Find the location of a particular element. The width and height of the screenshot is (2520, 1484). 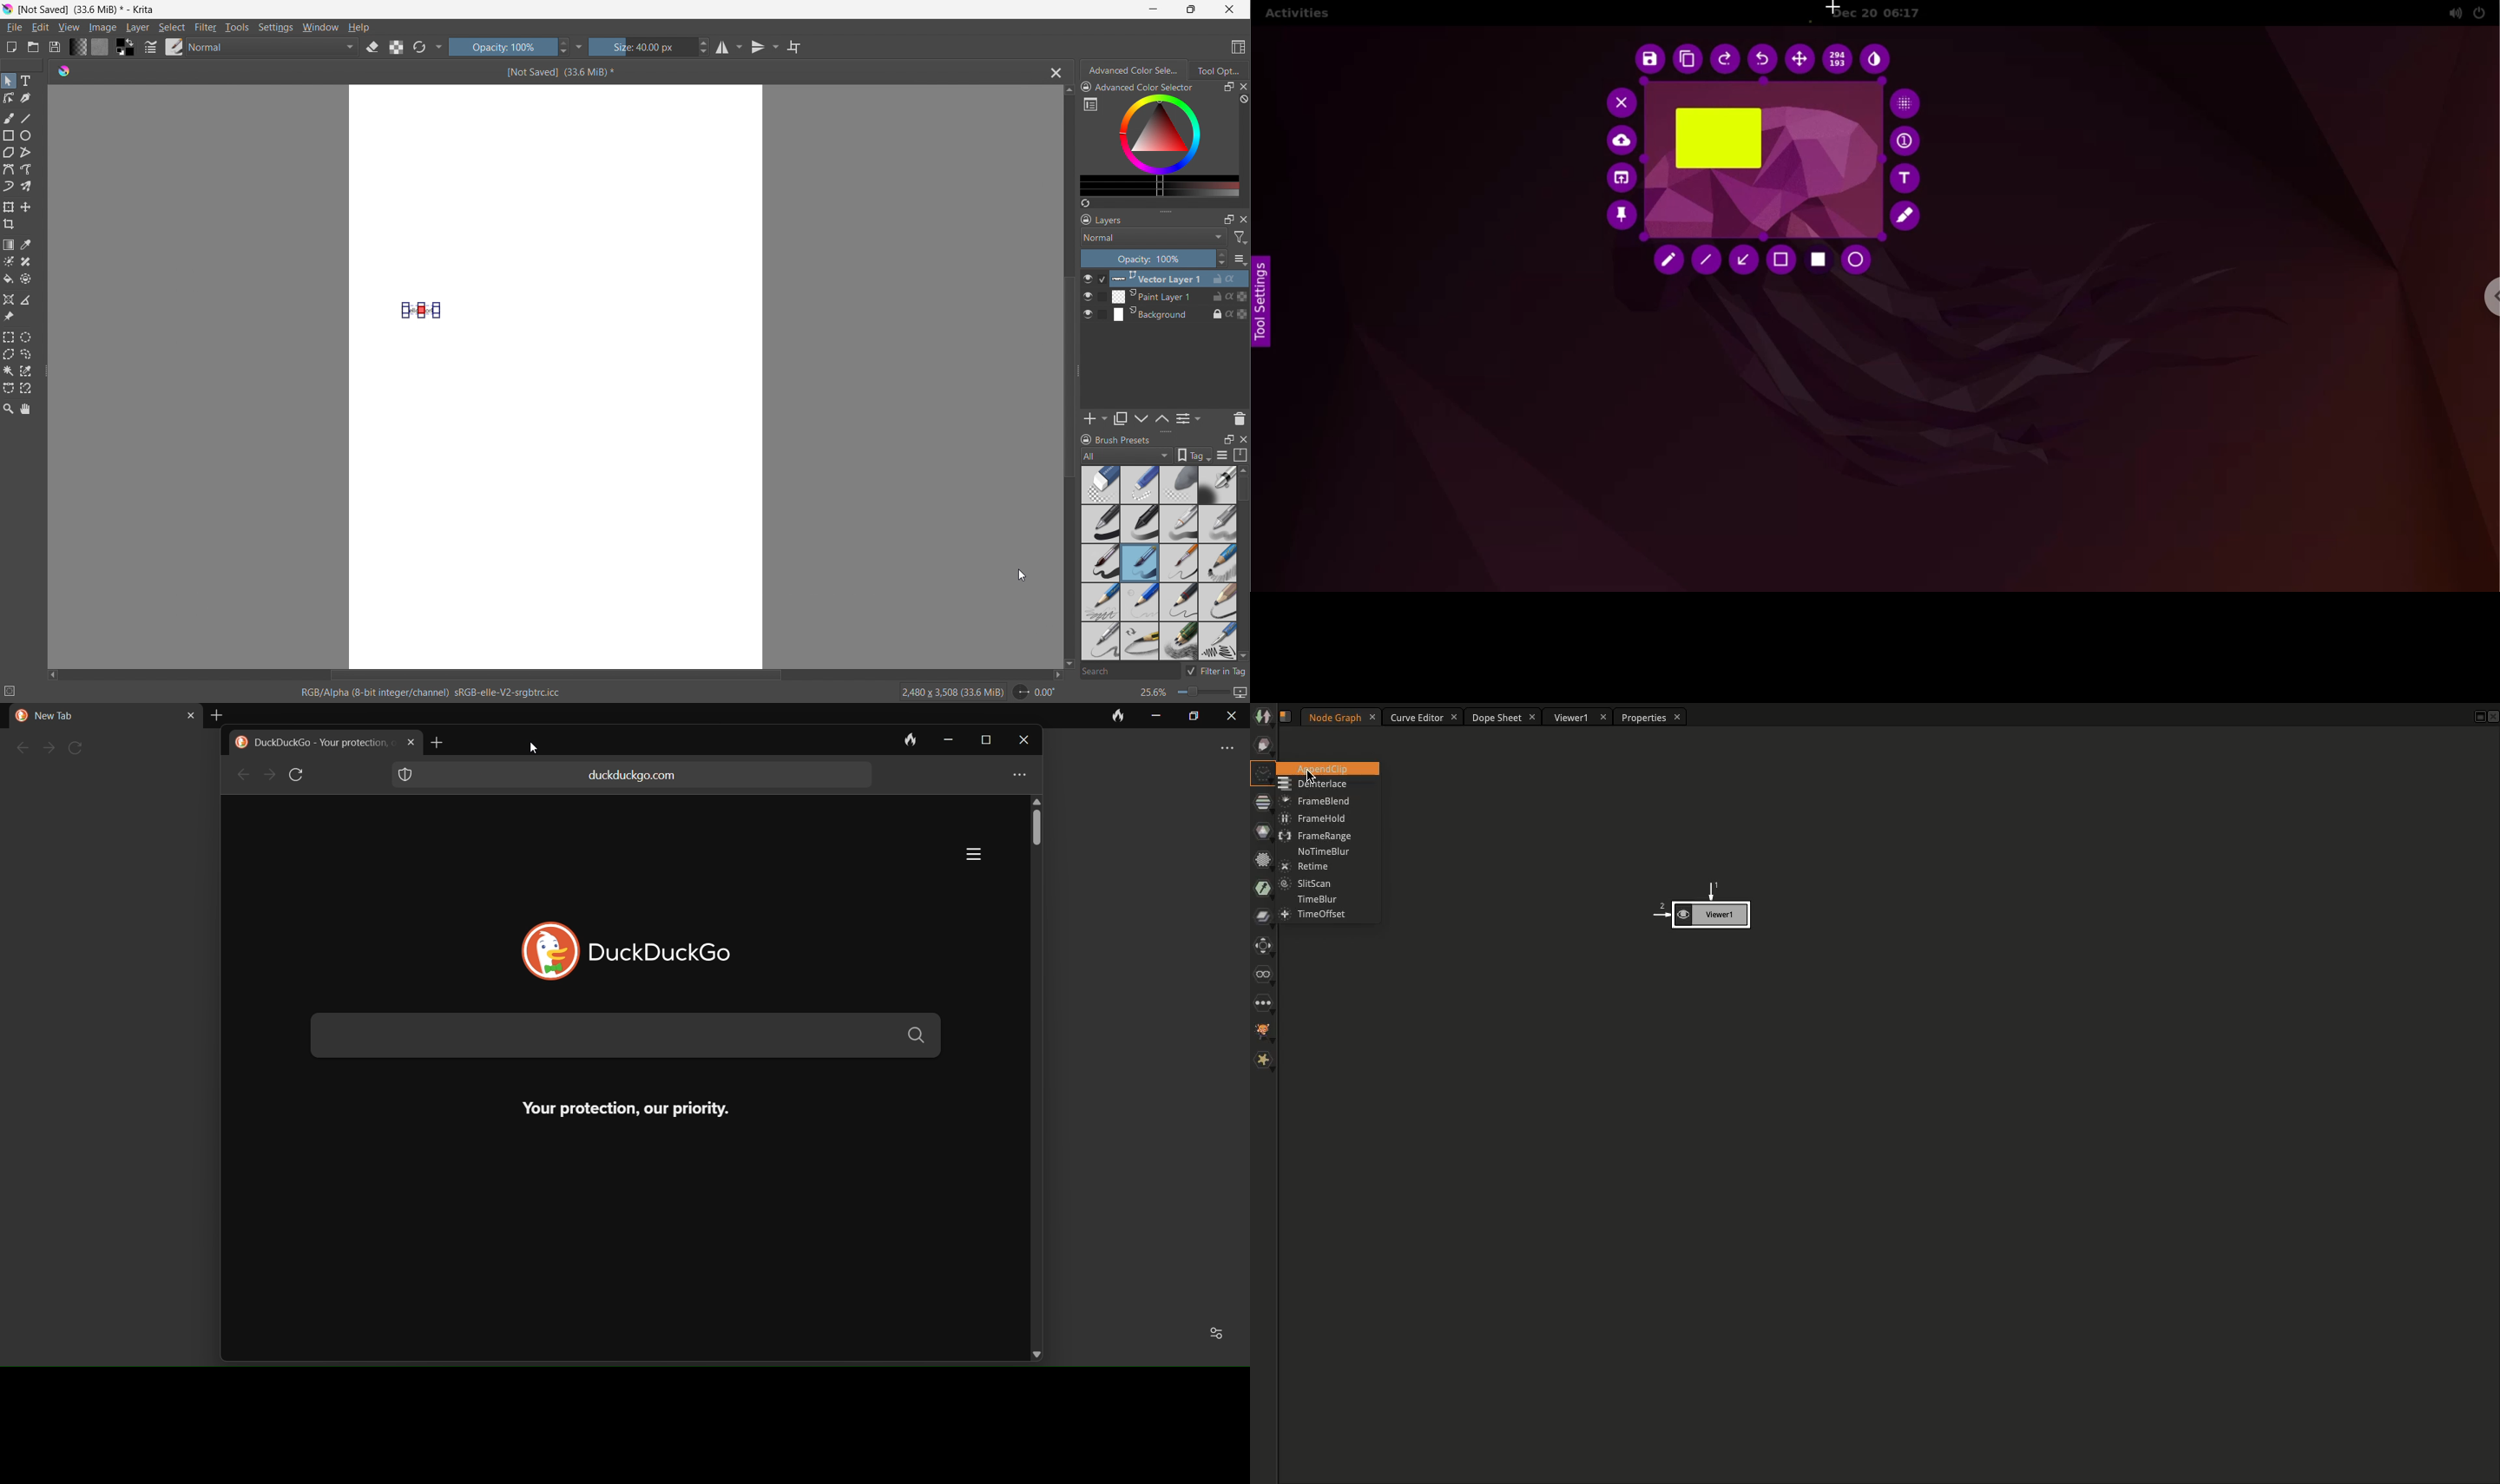

light nib pencil is located at coordinates (1140, 602).